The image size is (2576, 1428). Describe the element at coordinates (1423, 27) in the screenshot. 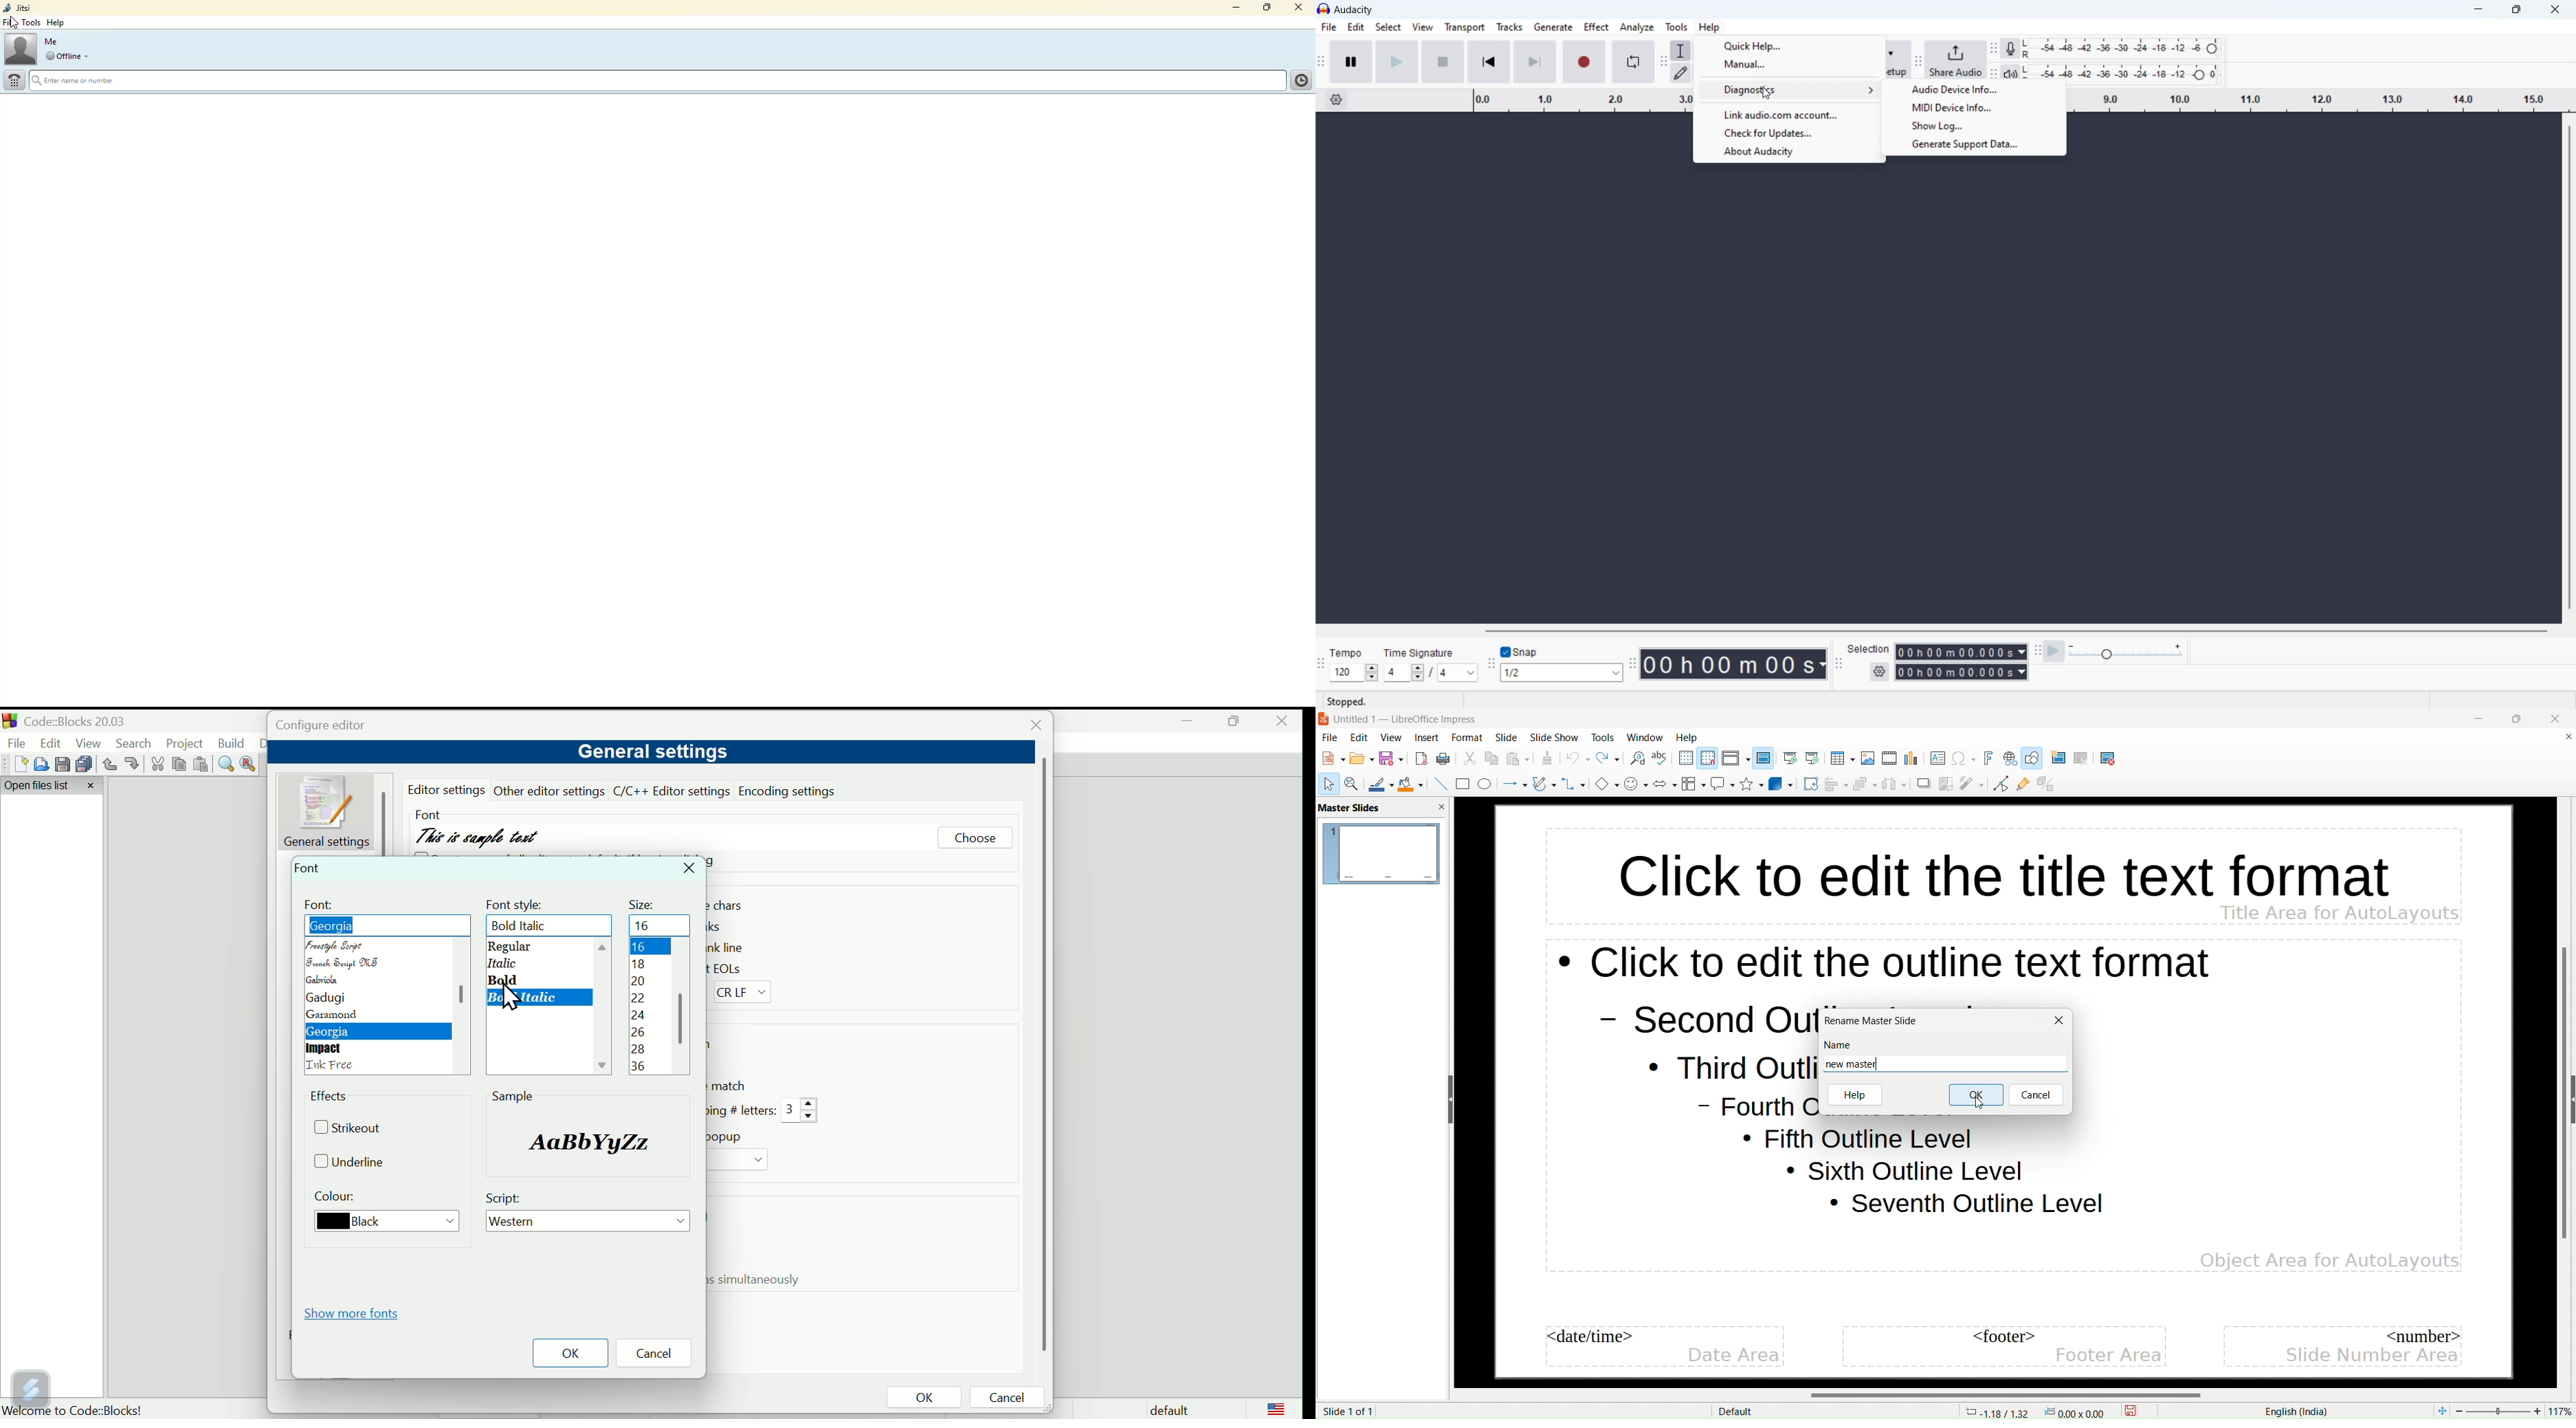

I see `view` at that location.